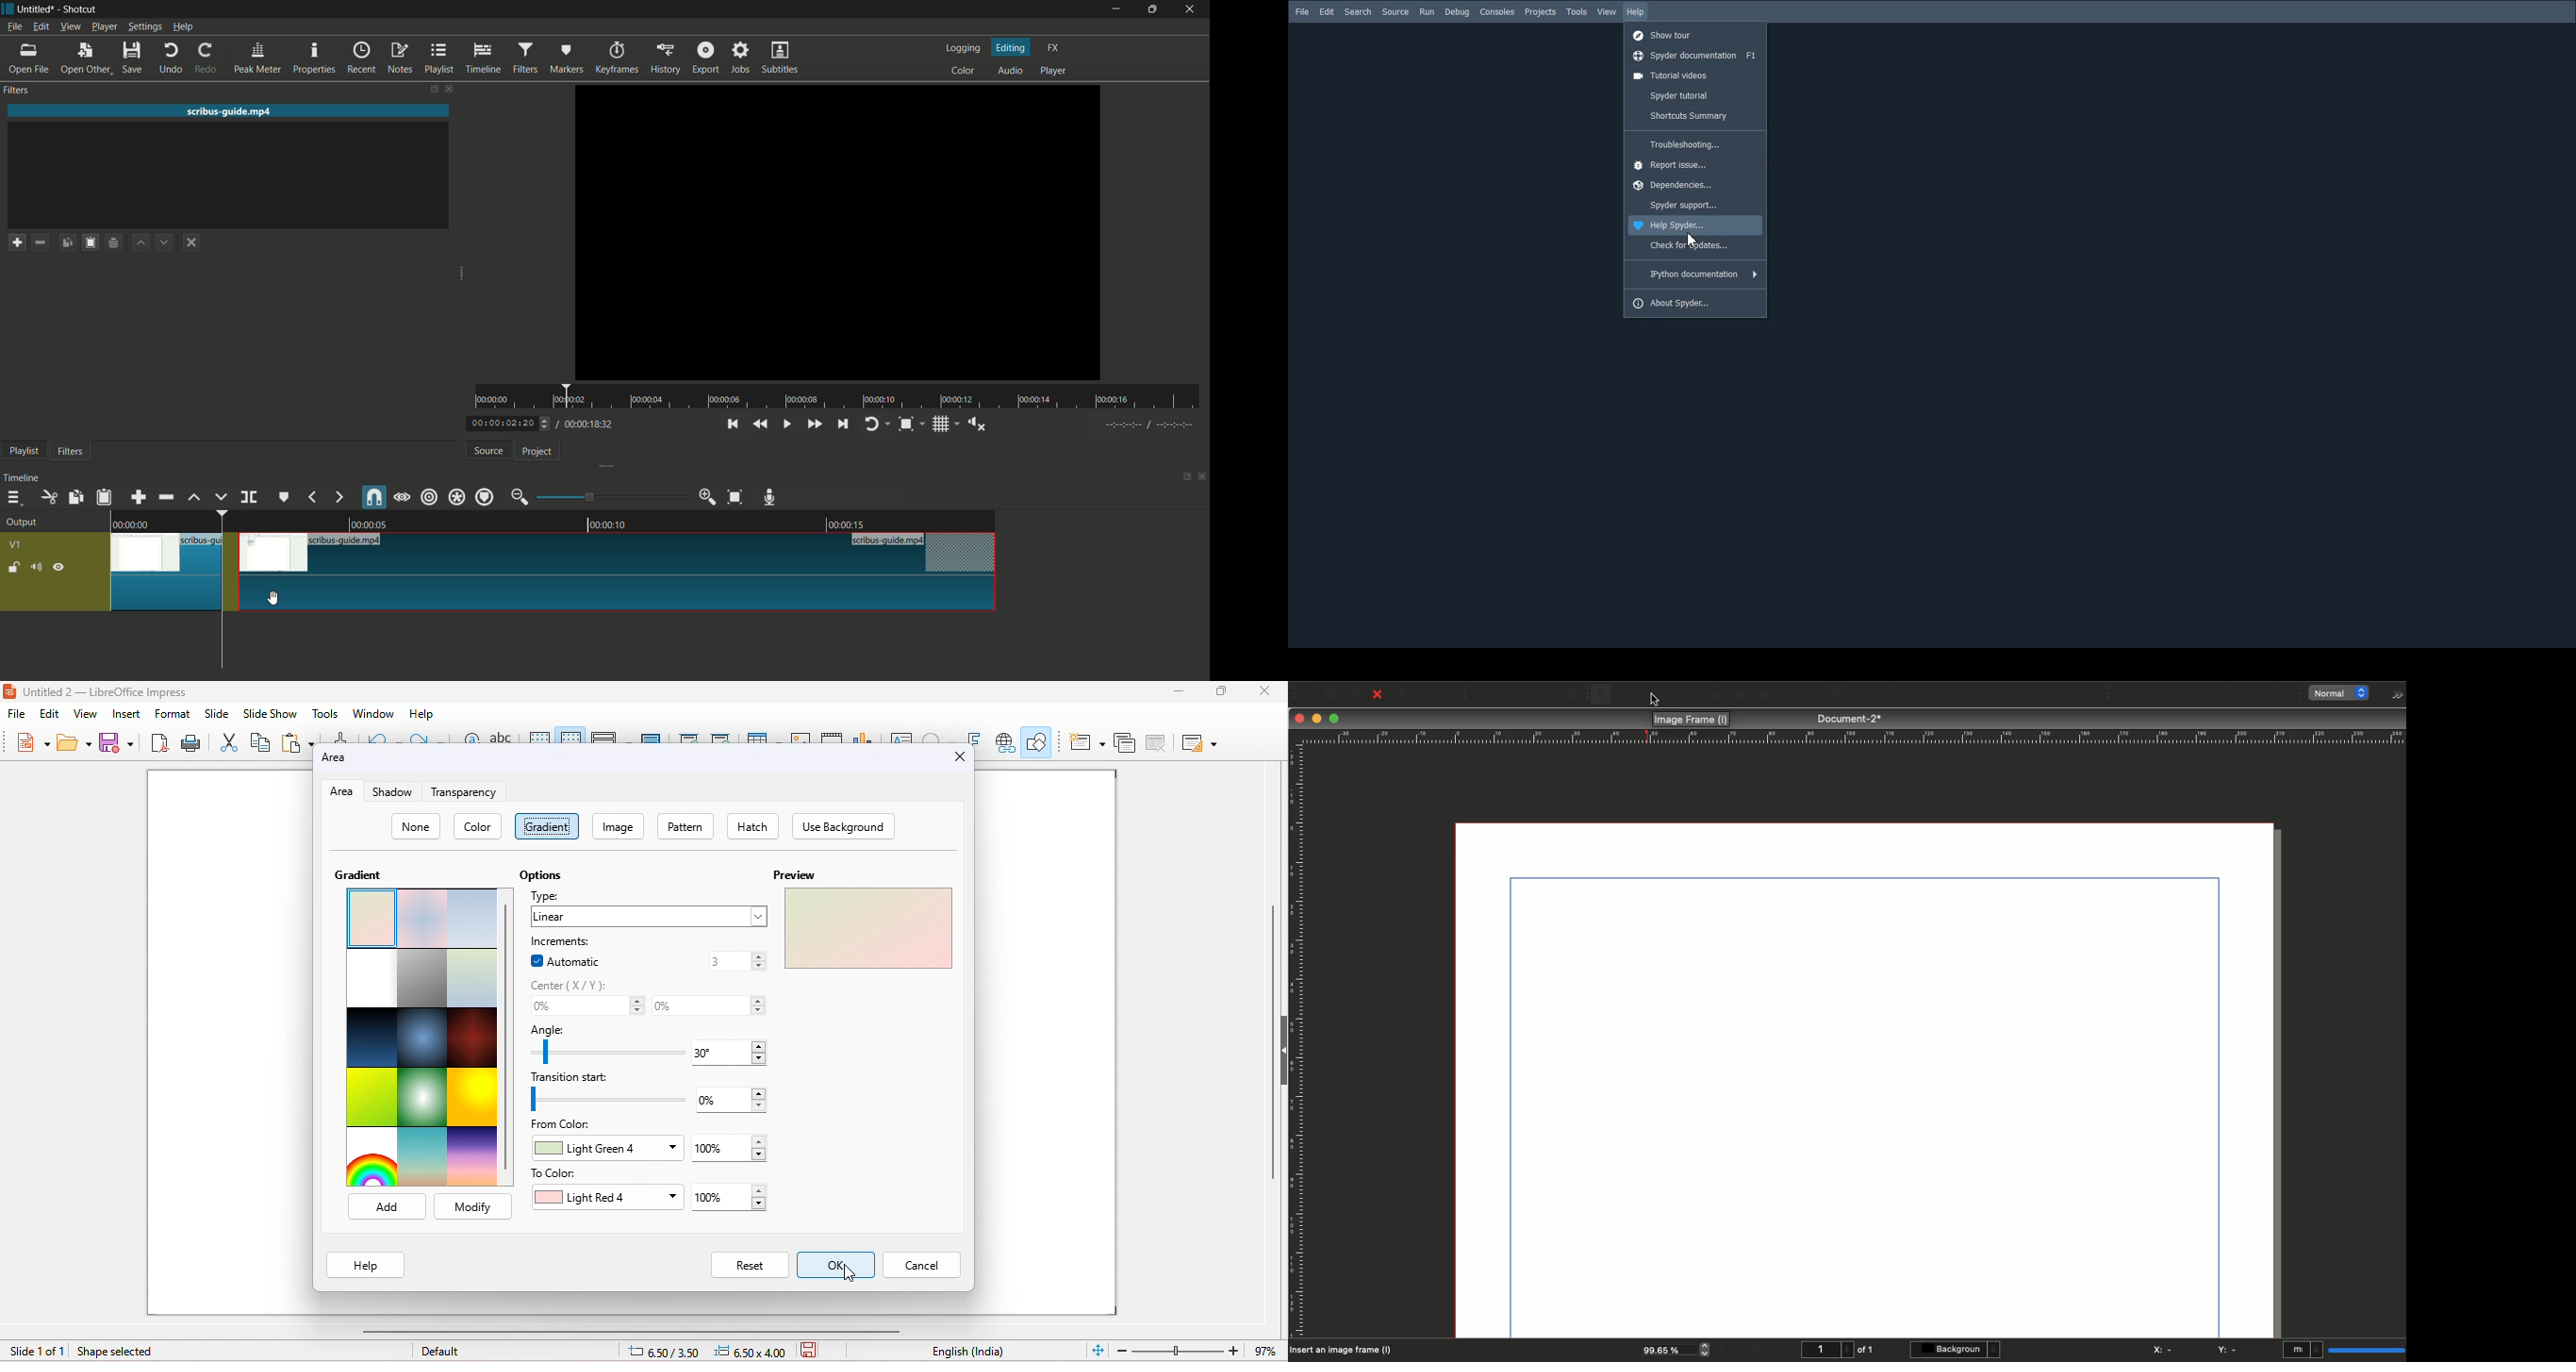 This screenshot has height=1372, width=2576. I want to click on view, so click(86, 714).